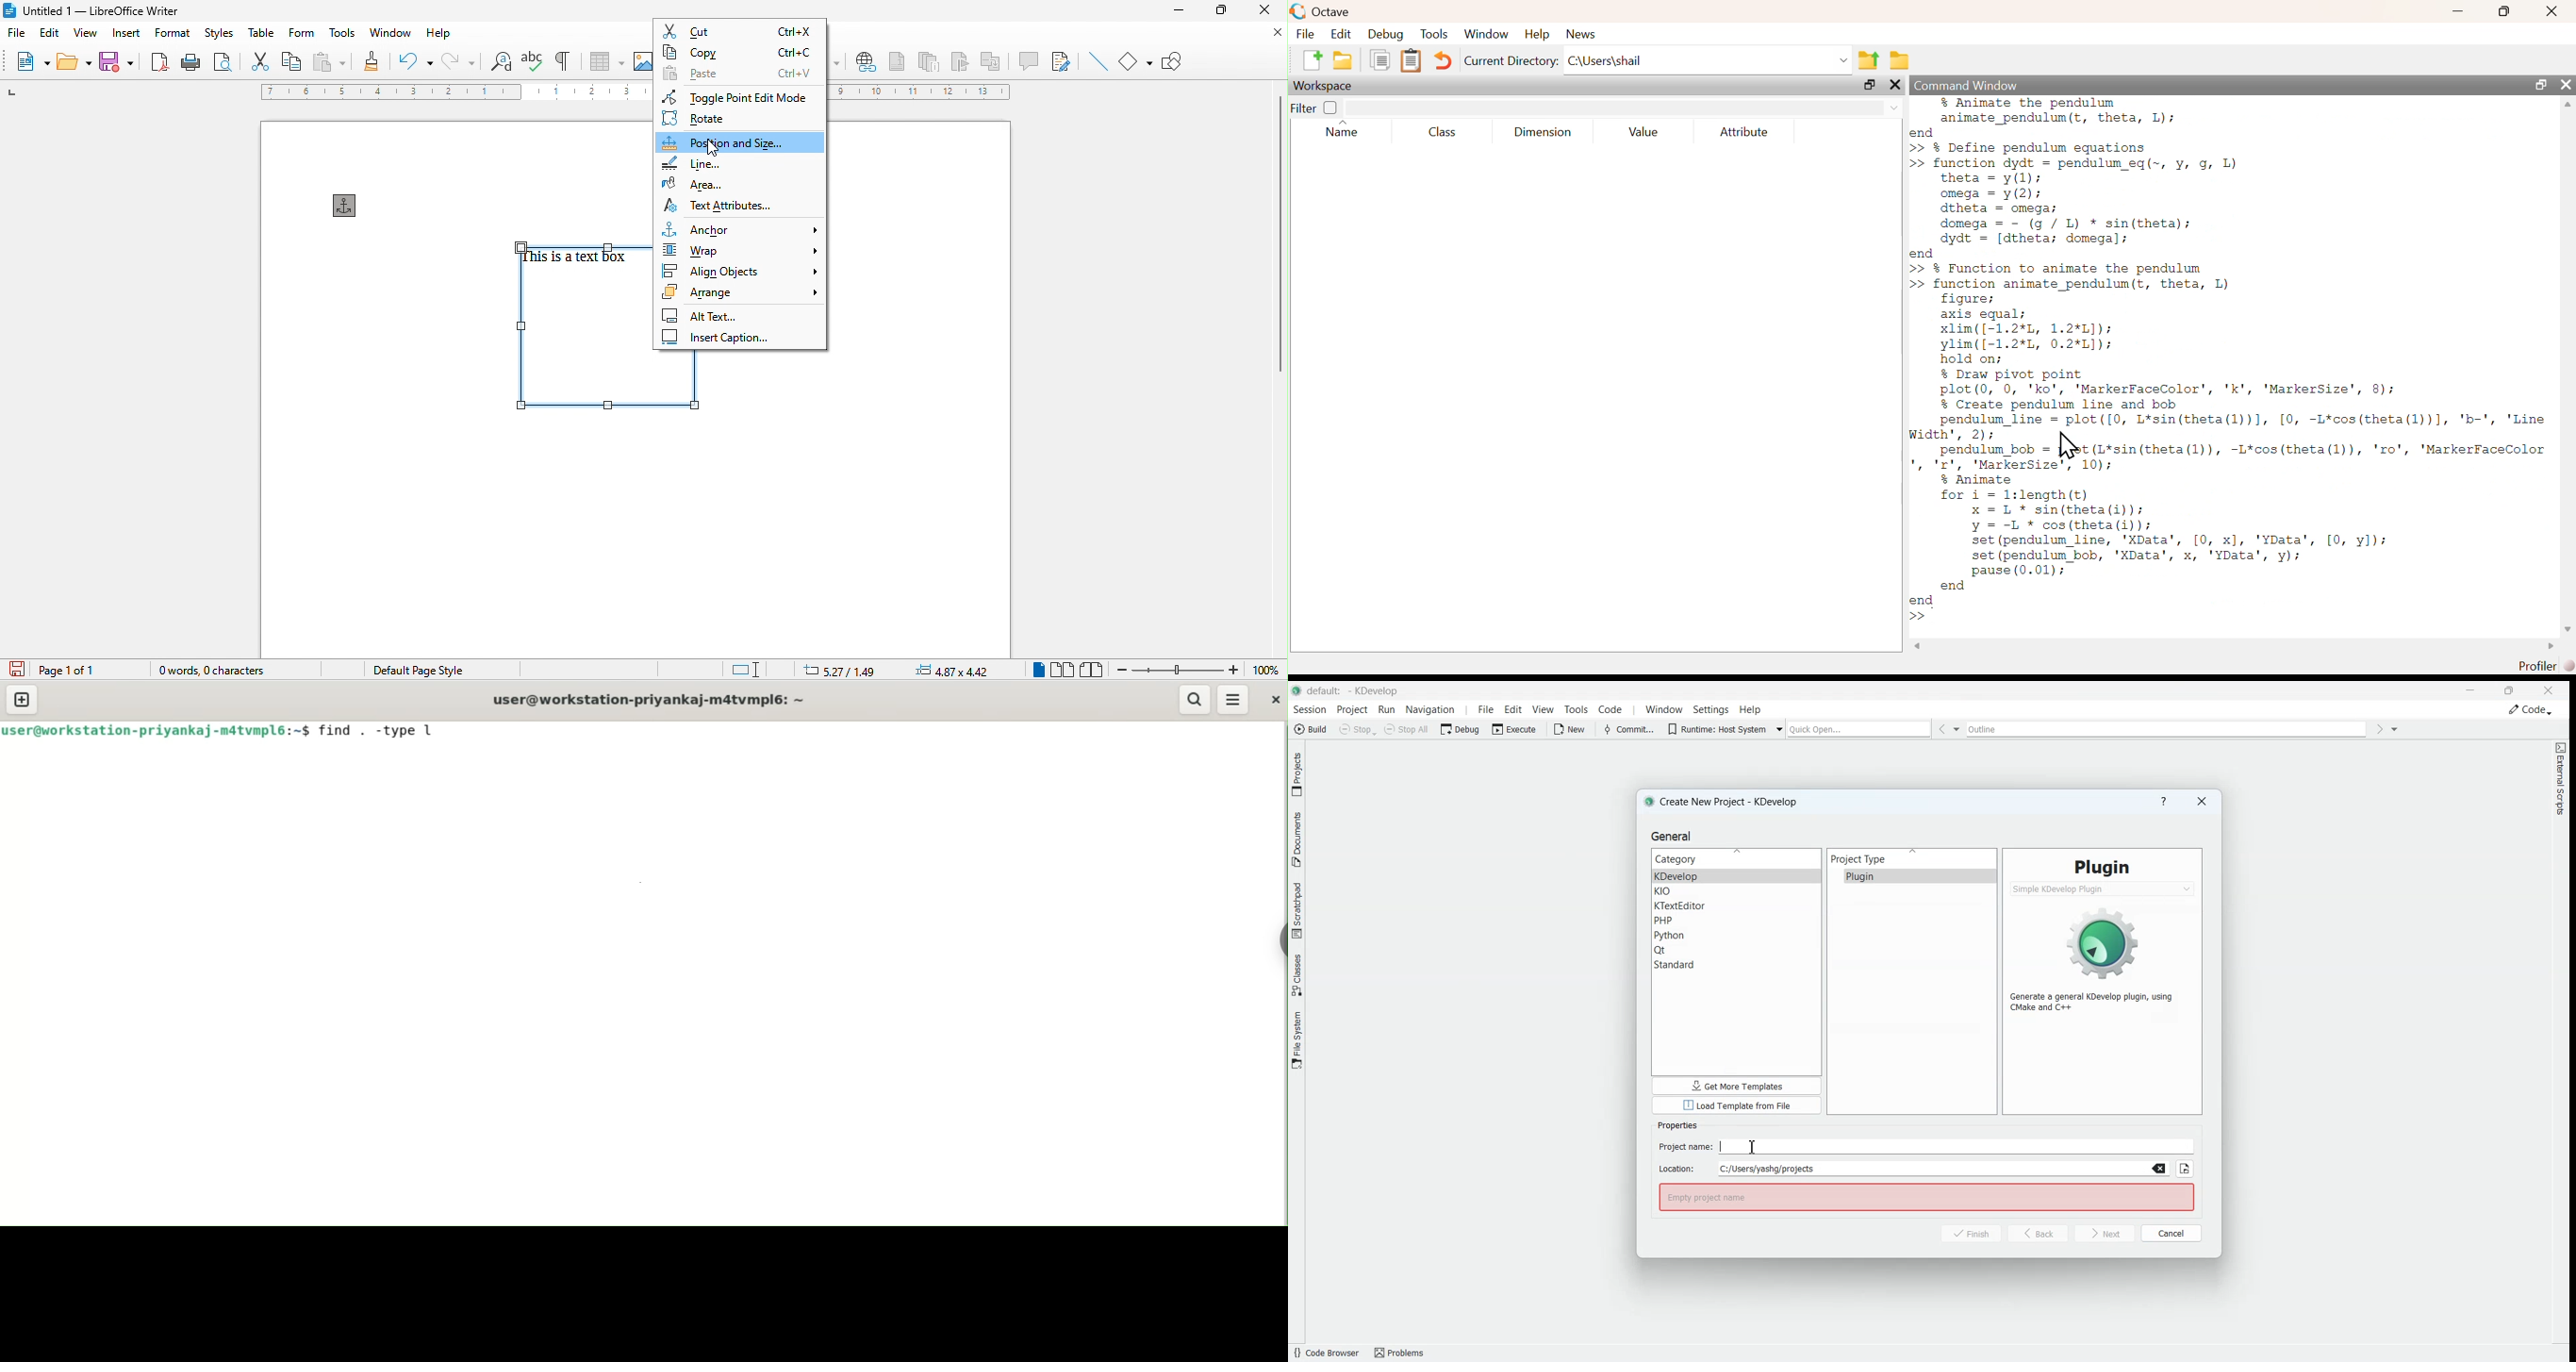 The image size is (2576, 1372). I want to click on undo, so click(413, 61).